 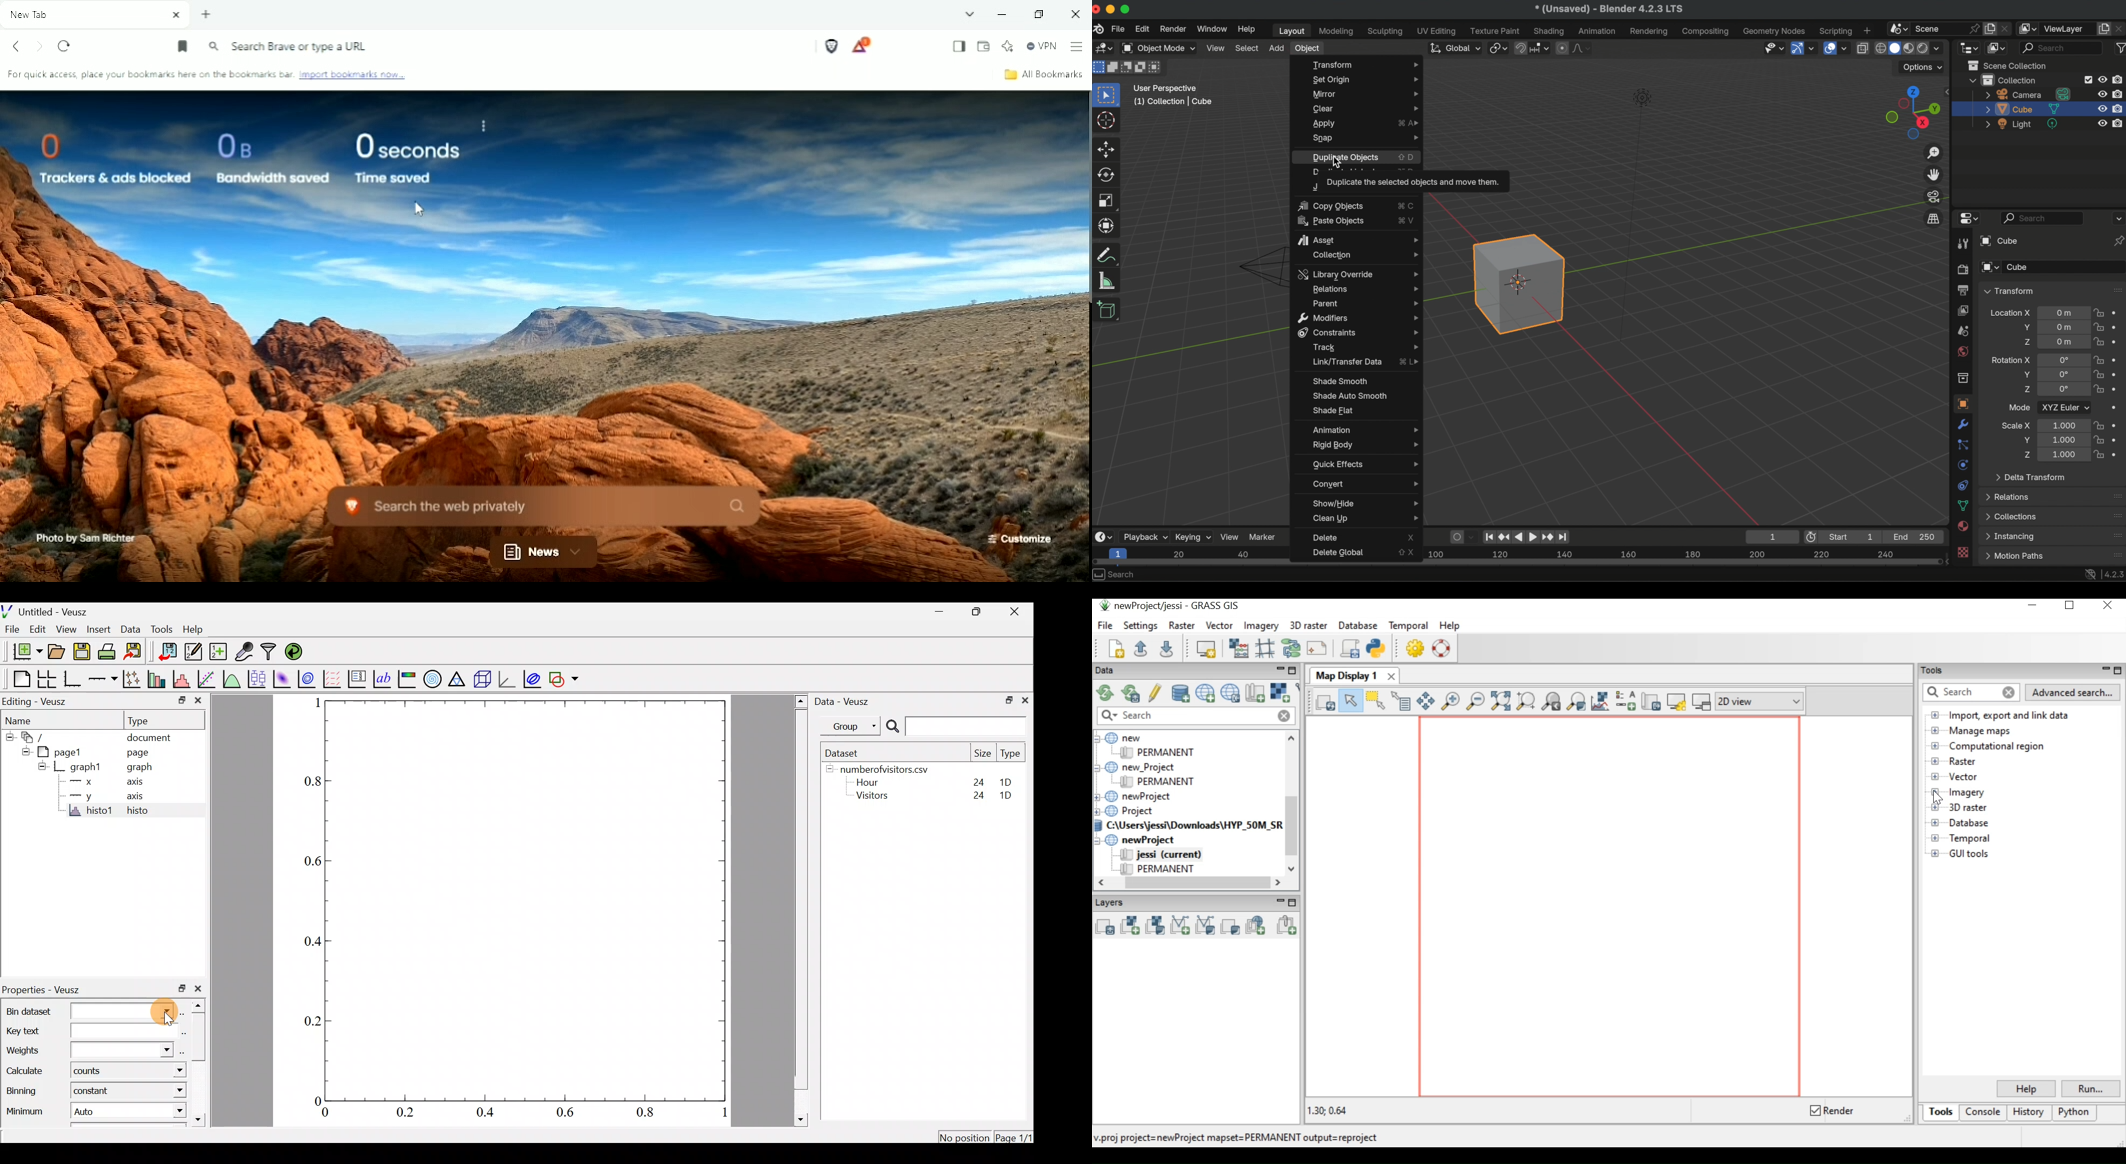 I want to click on 0B Bandwidth saved, so click(x=267, y=158).